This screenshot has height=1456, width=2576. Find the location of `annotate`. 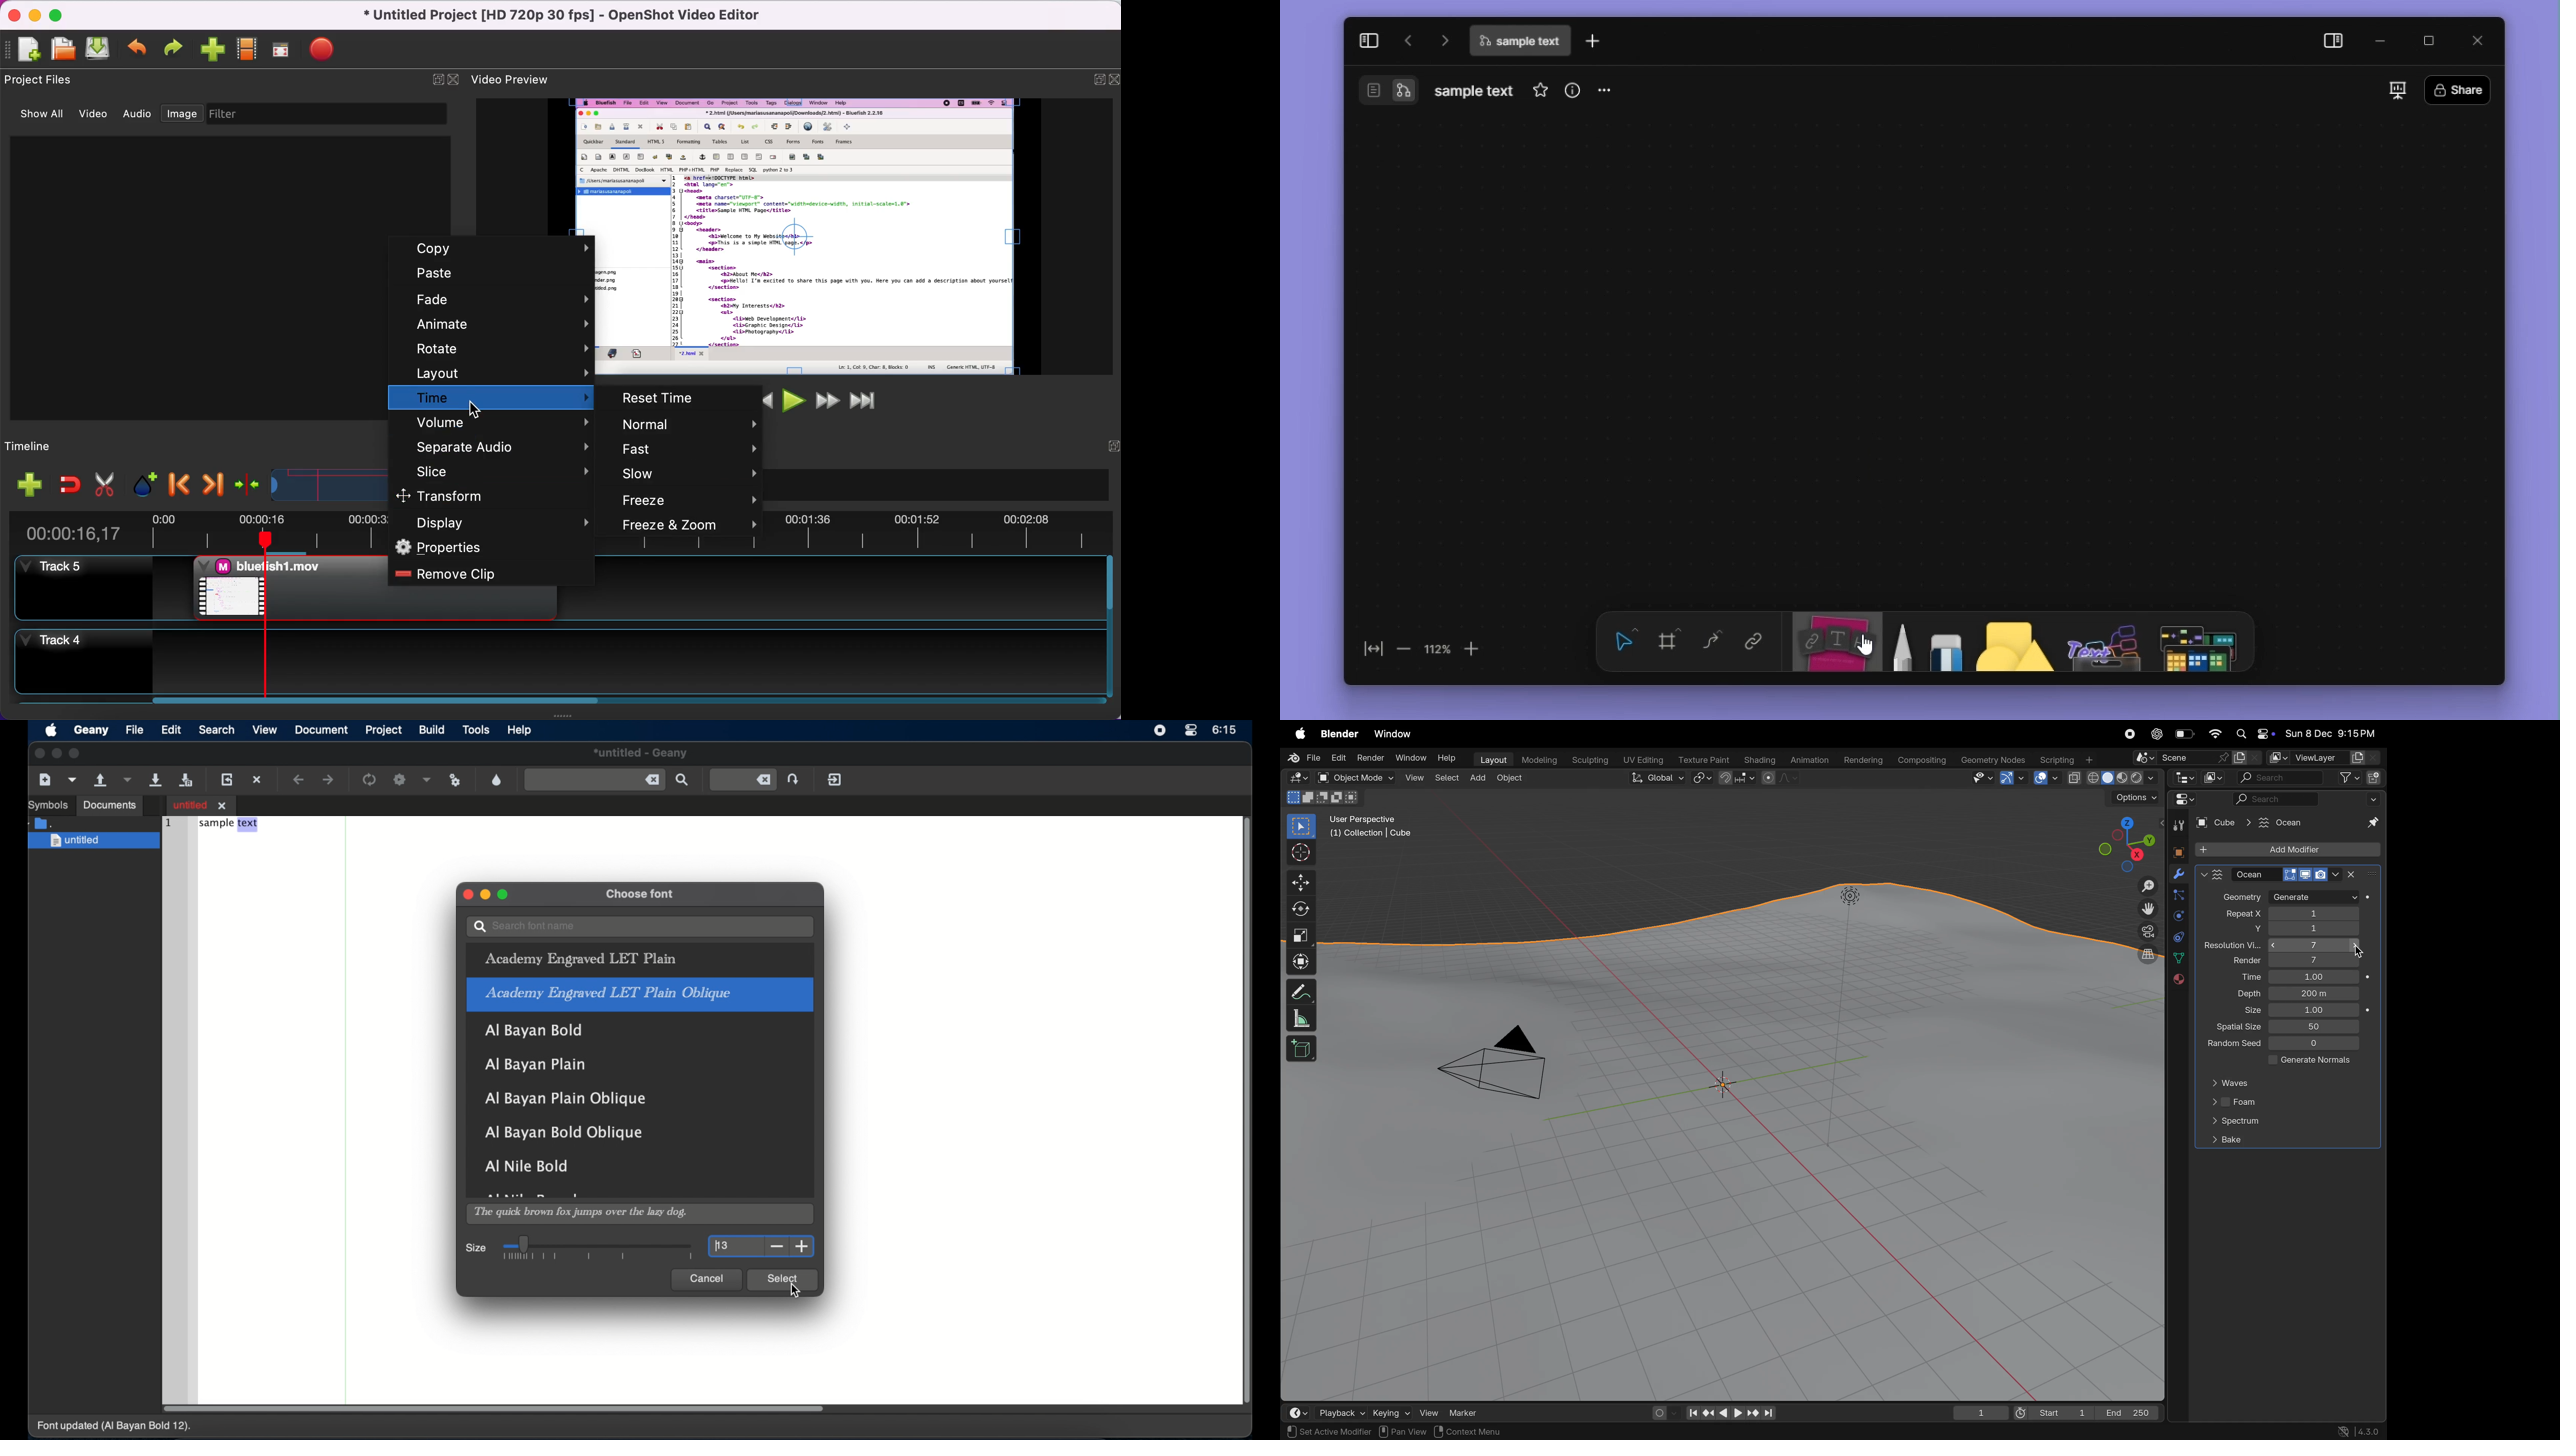

annotate is located at coordinates (1301, 992).